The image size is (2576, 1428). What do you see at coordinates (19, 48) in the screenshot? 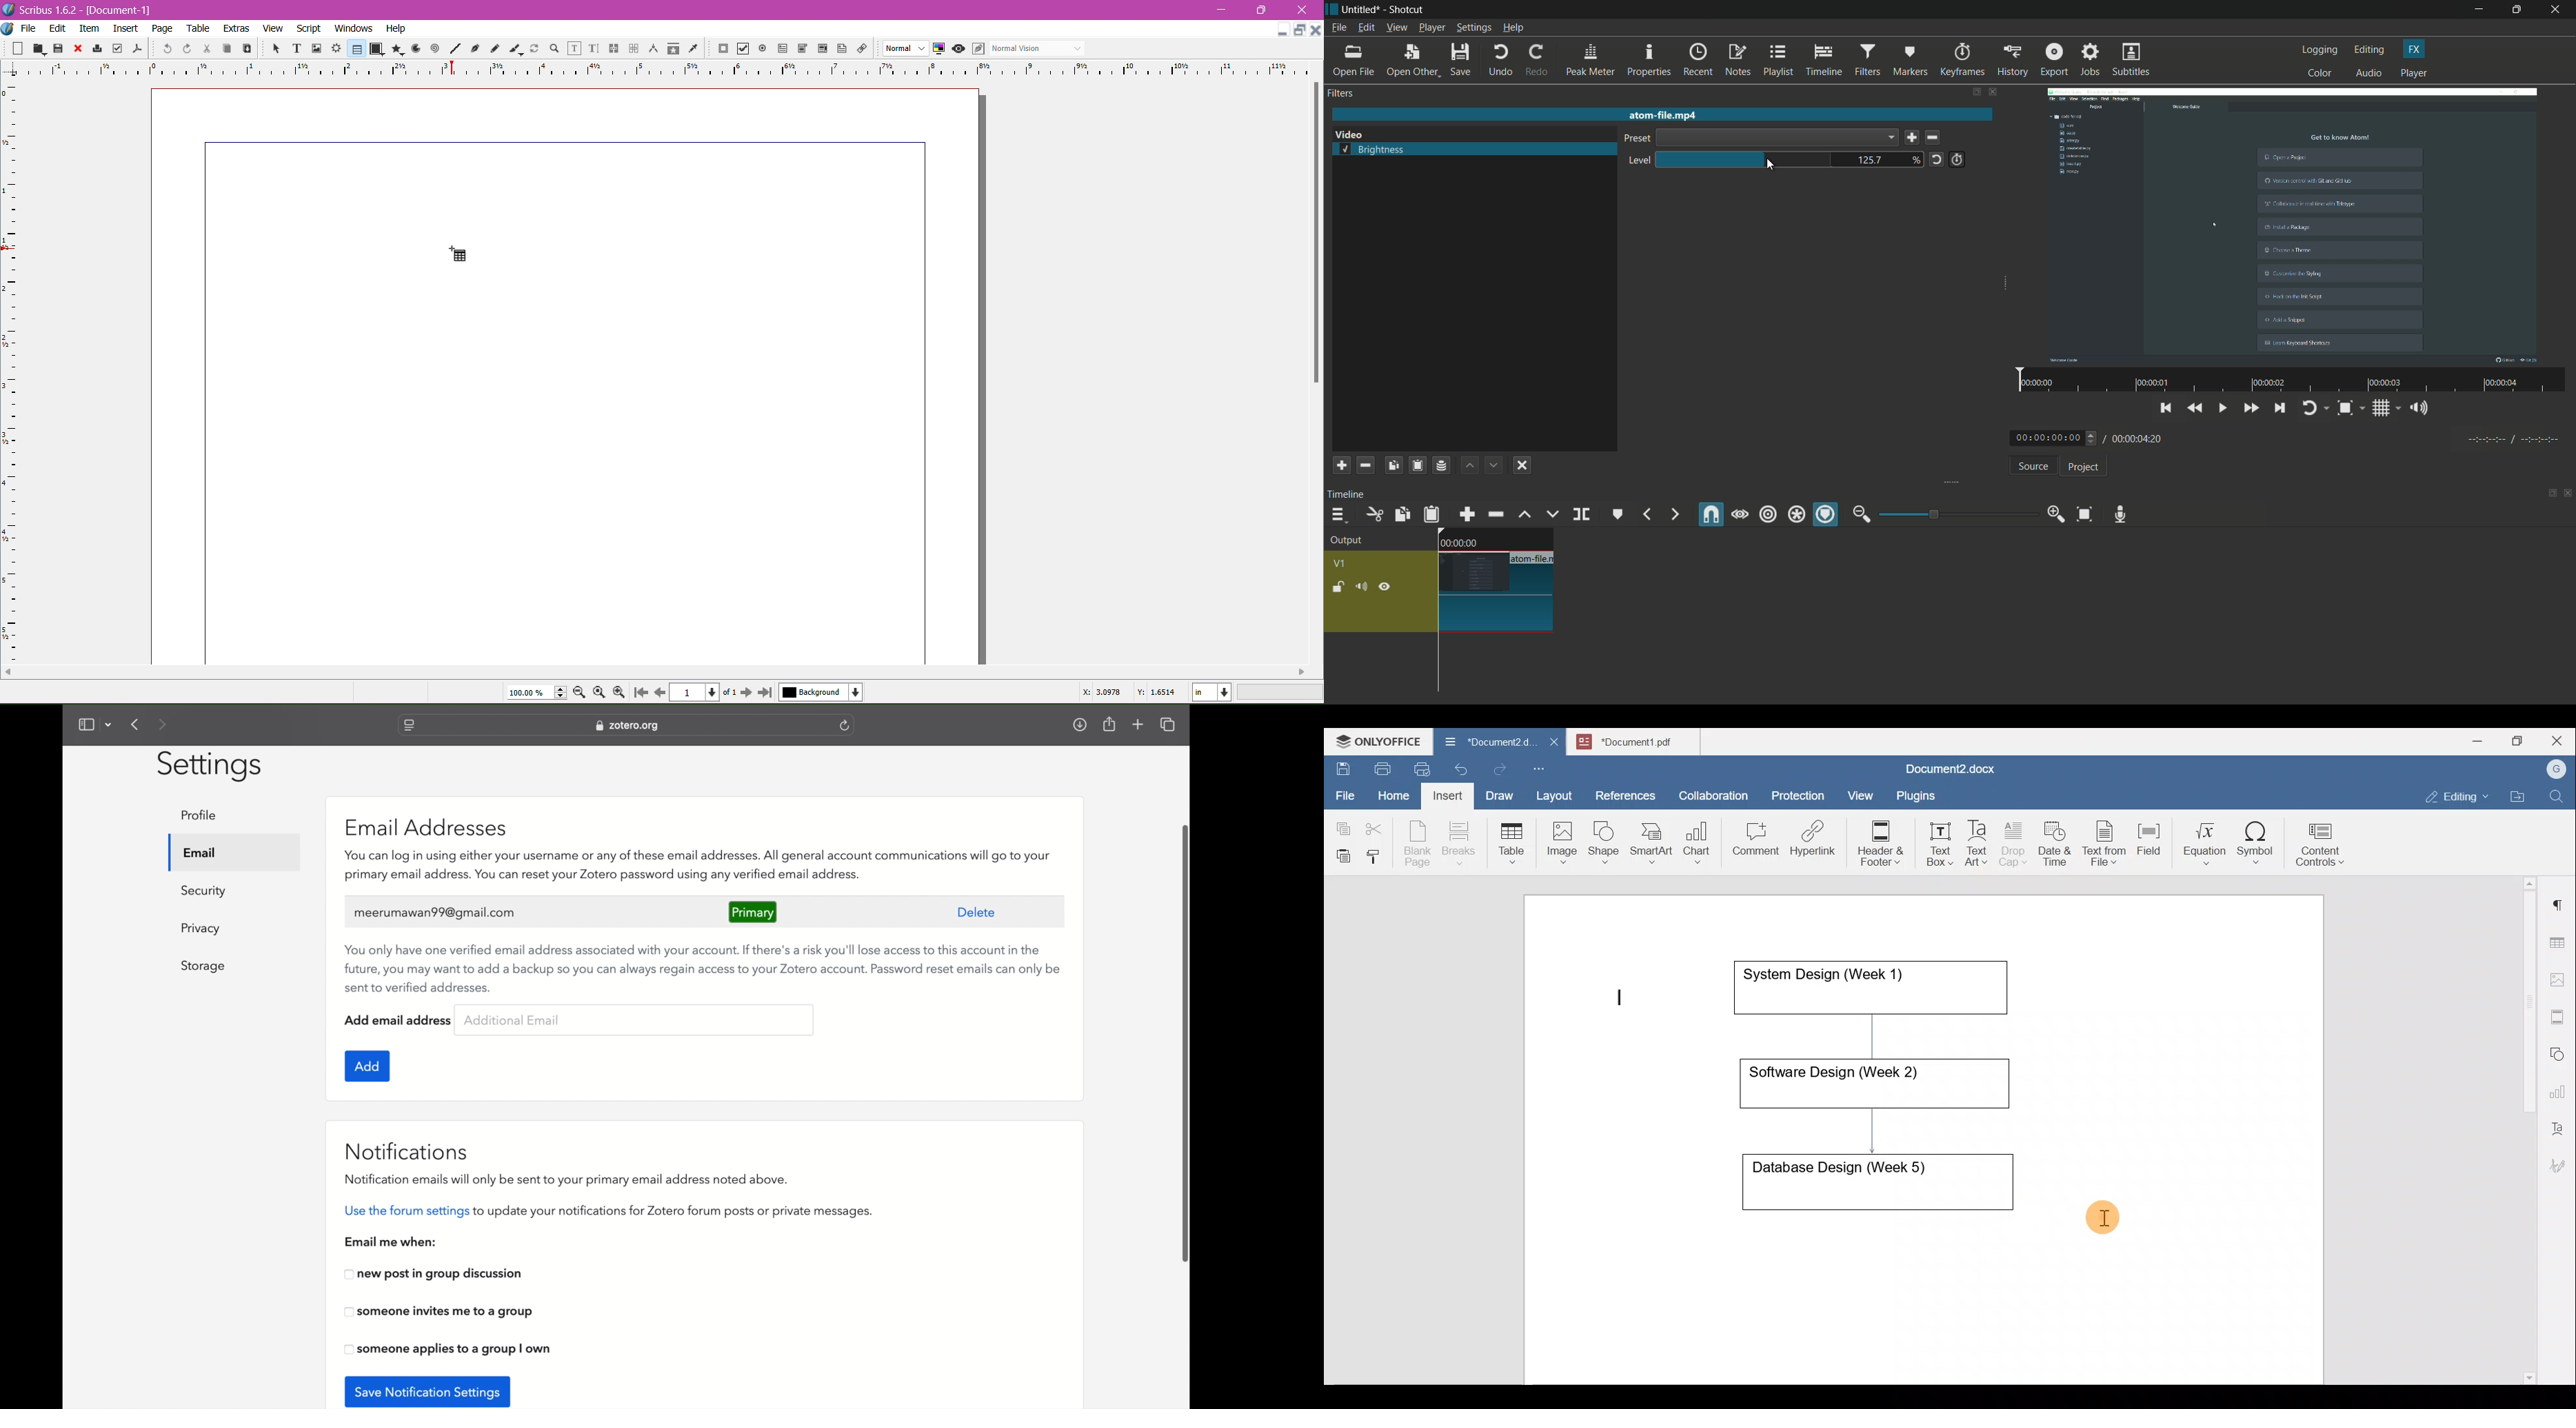
I see `New` at bounding box center [19, 48].